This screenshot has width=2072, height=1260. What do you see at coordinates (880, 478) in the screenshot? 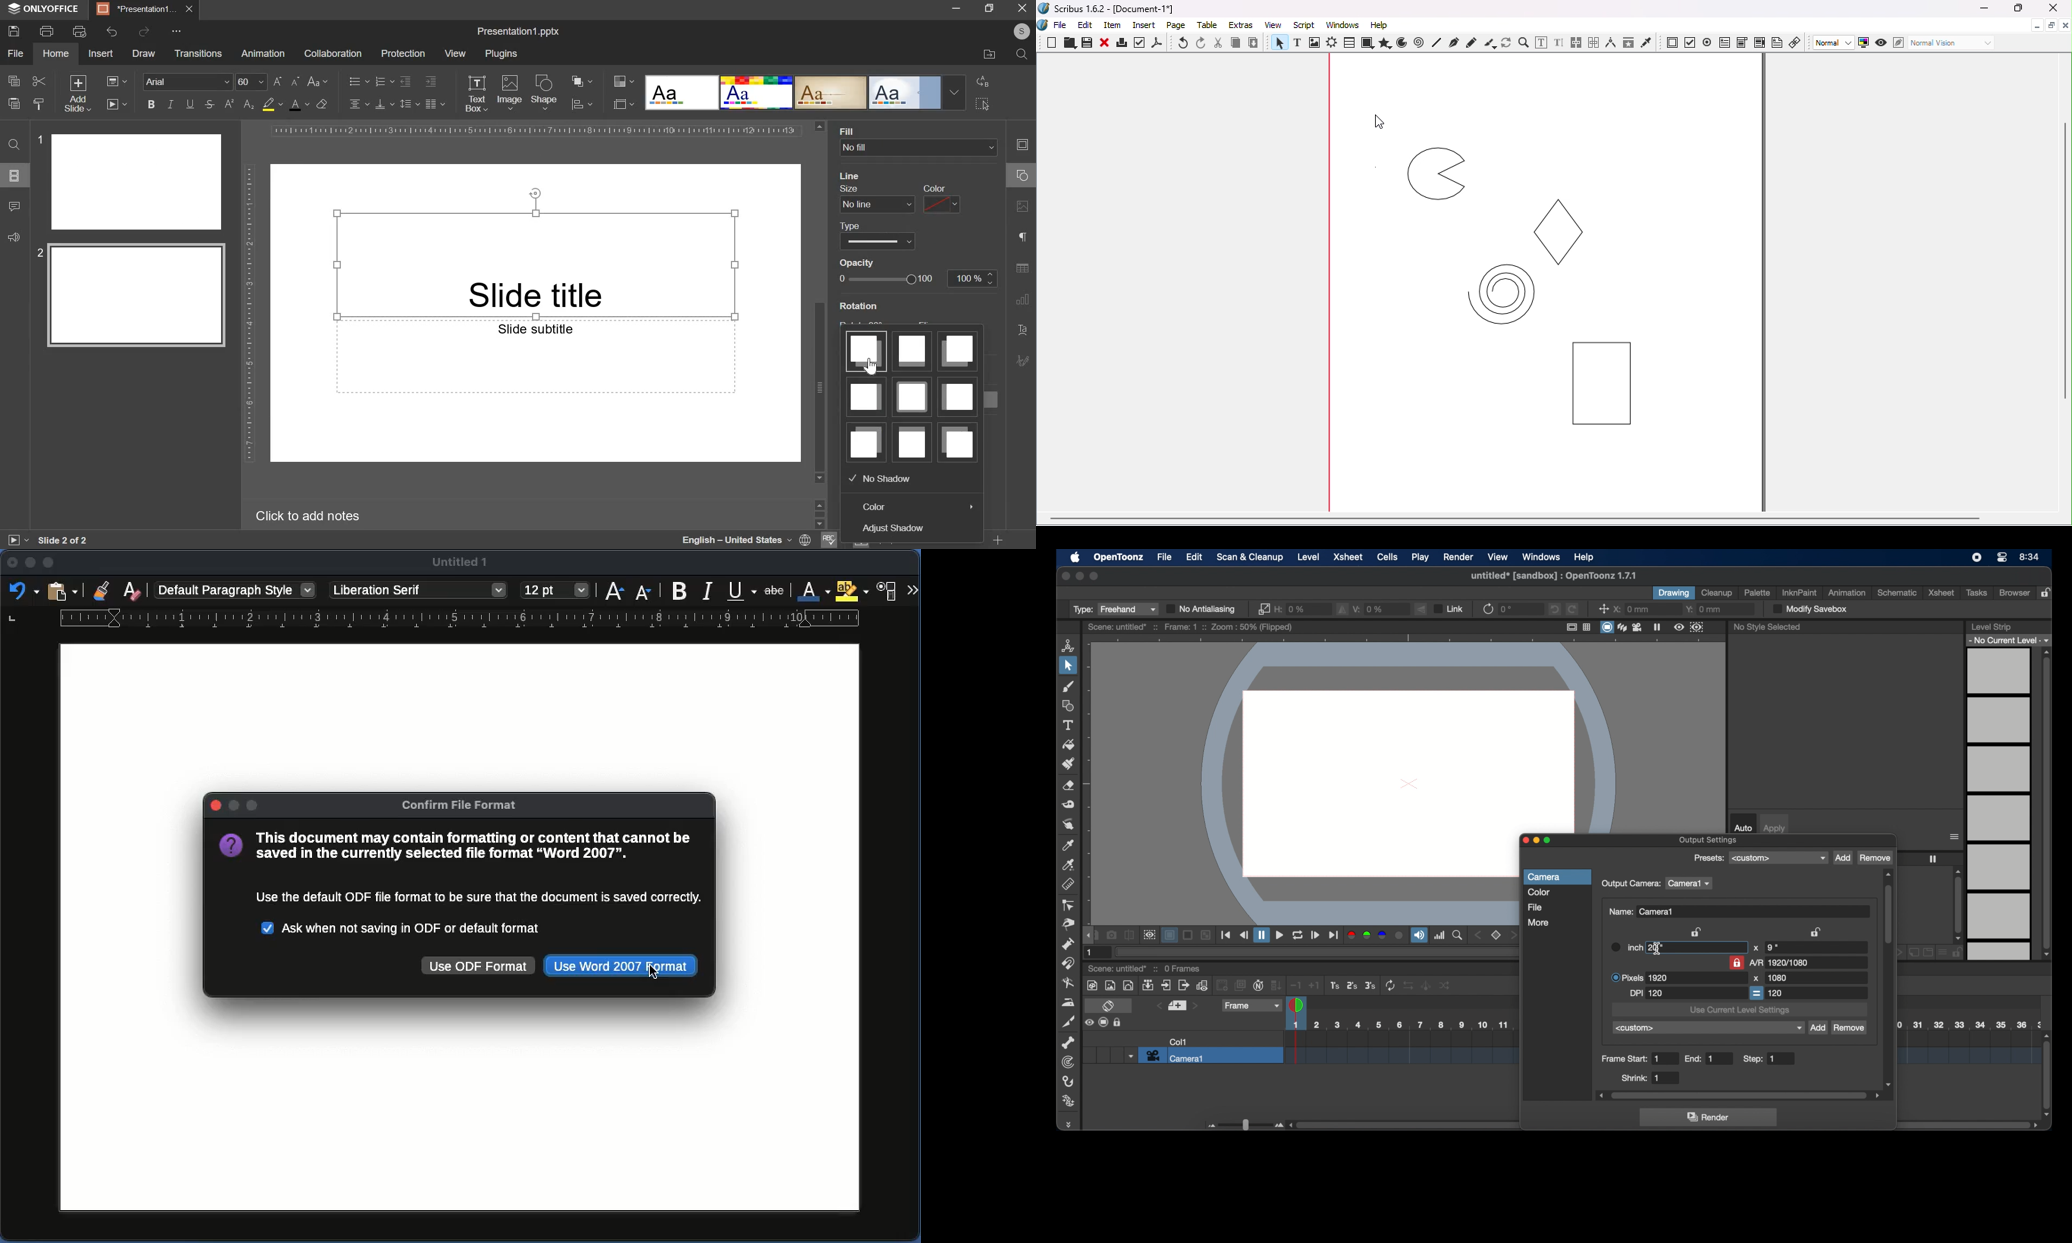
I see `now shadow` at bounding box center [880, 478].